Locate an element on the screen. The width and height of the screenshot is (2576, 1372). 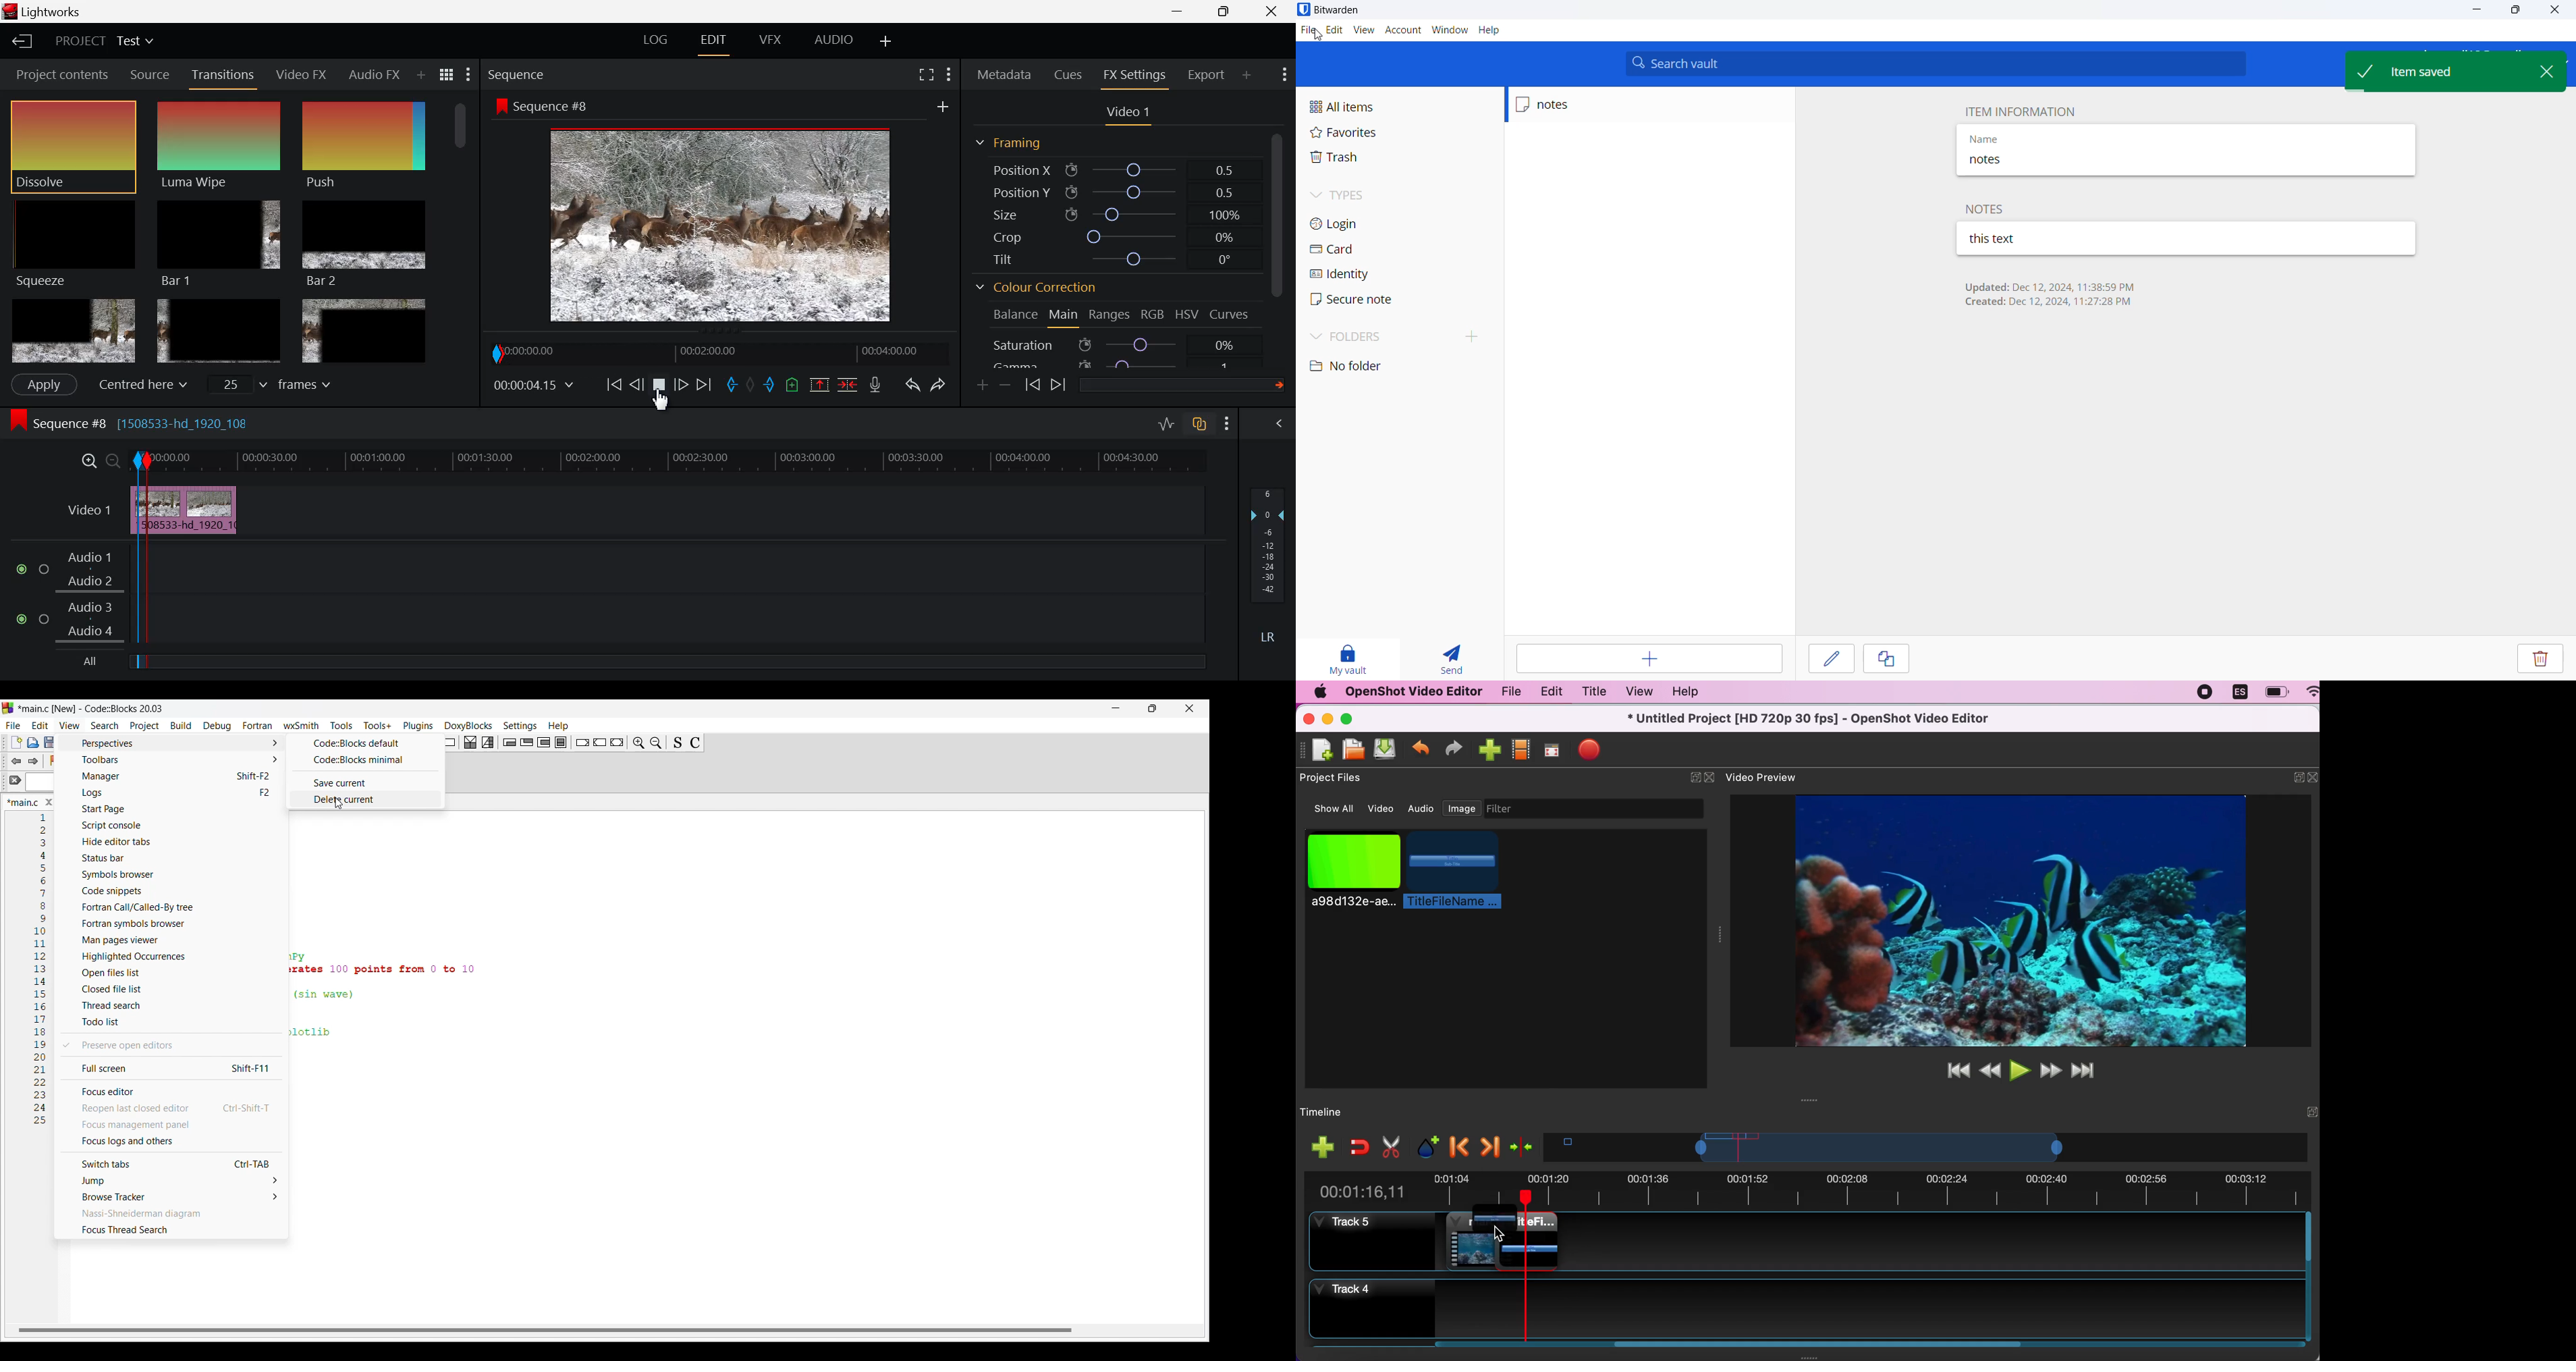
Apply is located at coordinates (43, 384).